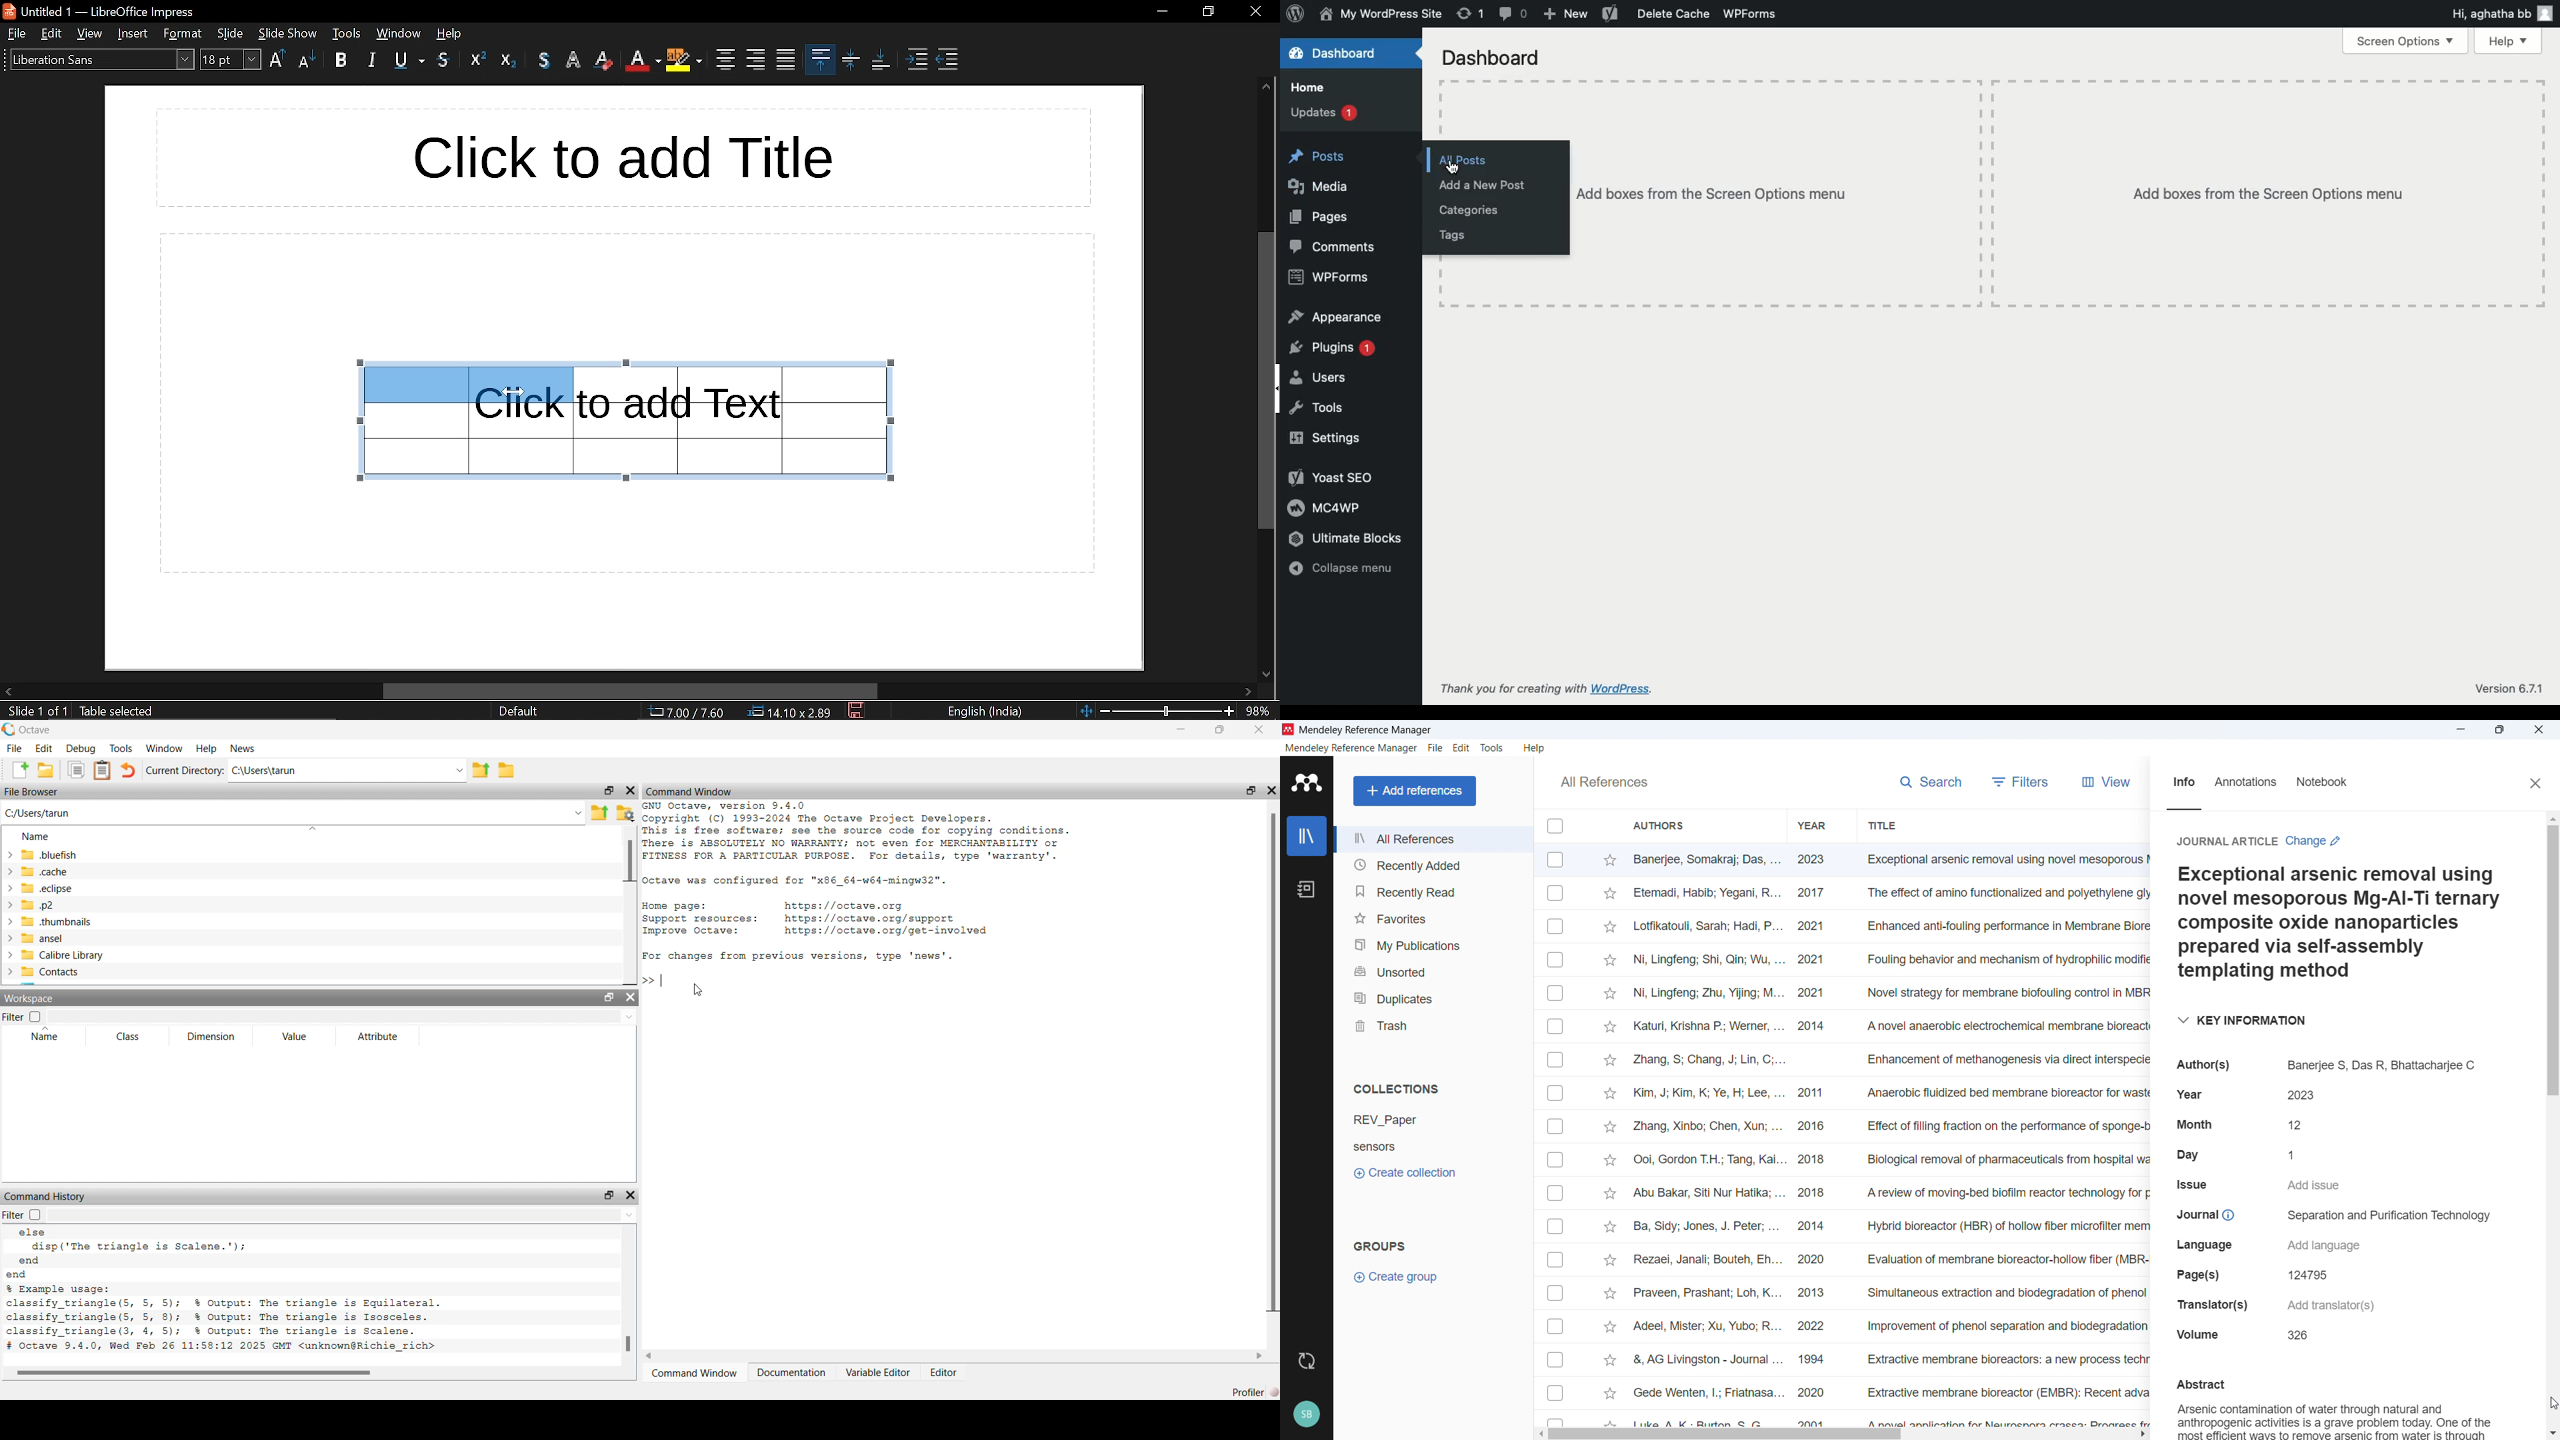  I want to click on underline, so click(410, 62).